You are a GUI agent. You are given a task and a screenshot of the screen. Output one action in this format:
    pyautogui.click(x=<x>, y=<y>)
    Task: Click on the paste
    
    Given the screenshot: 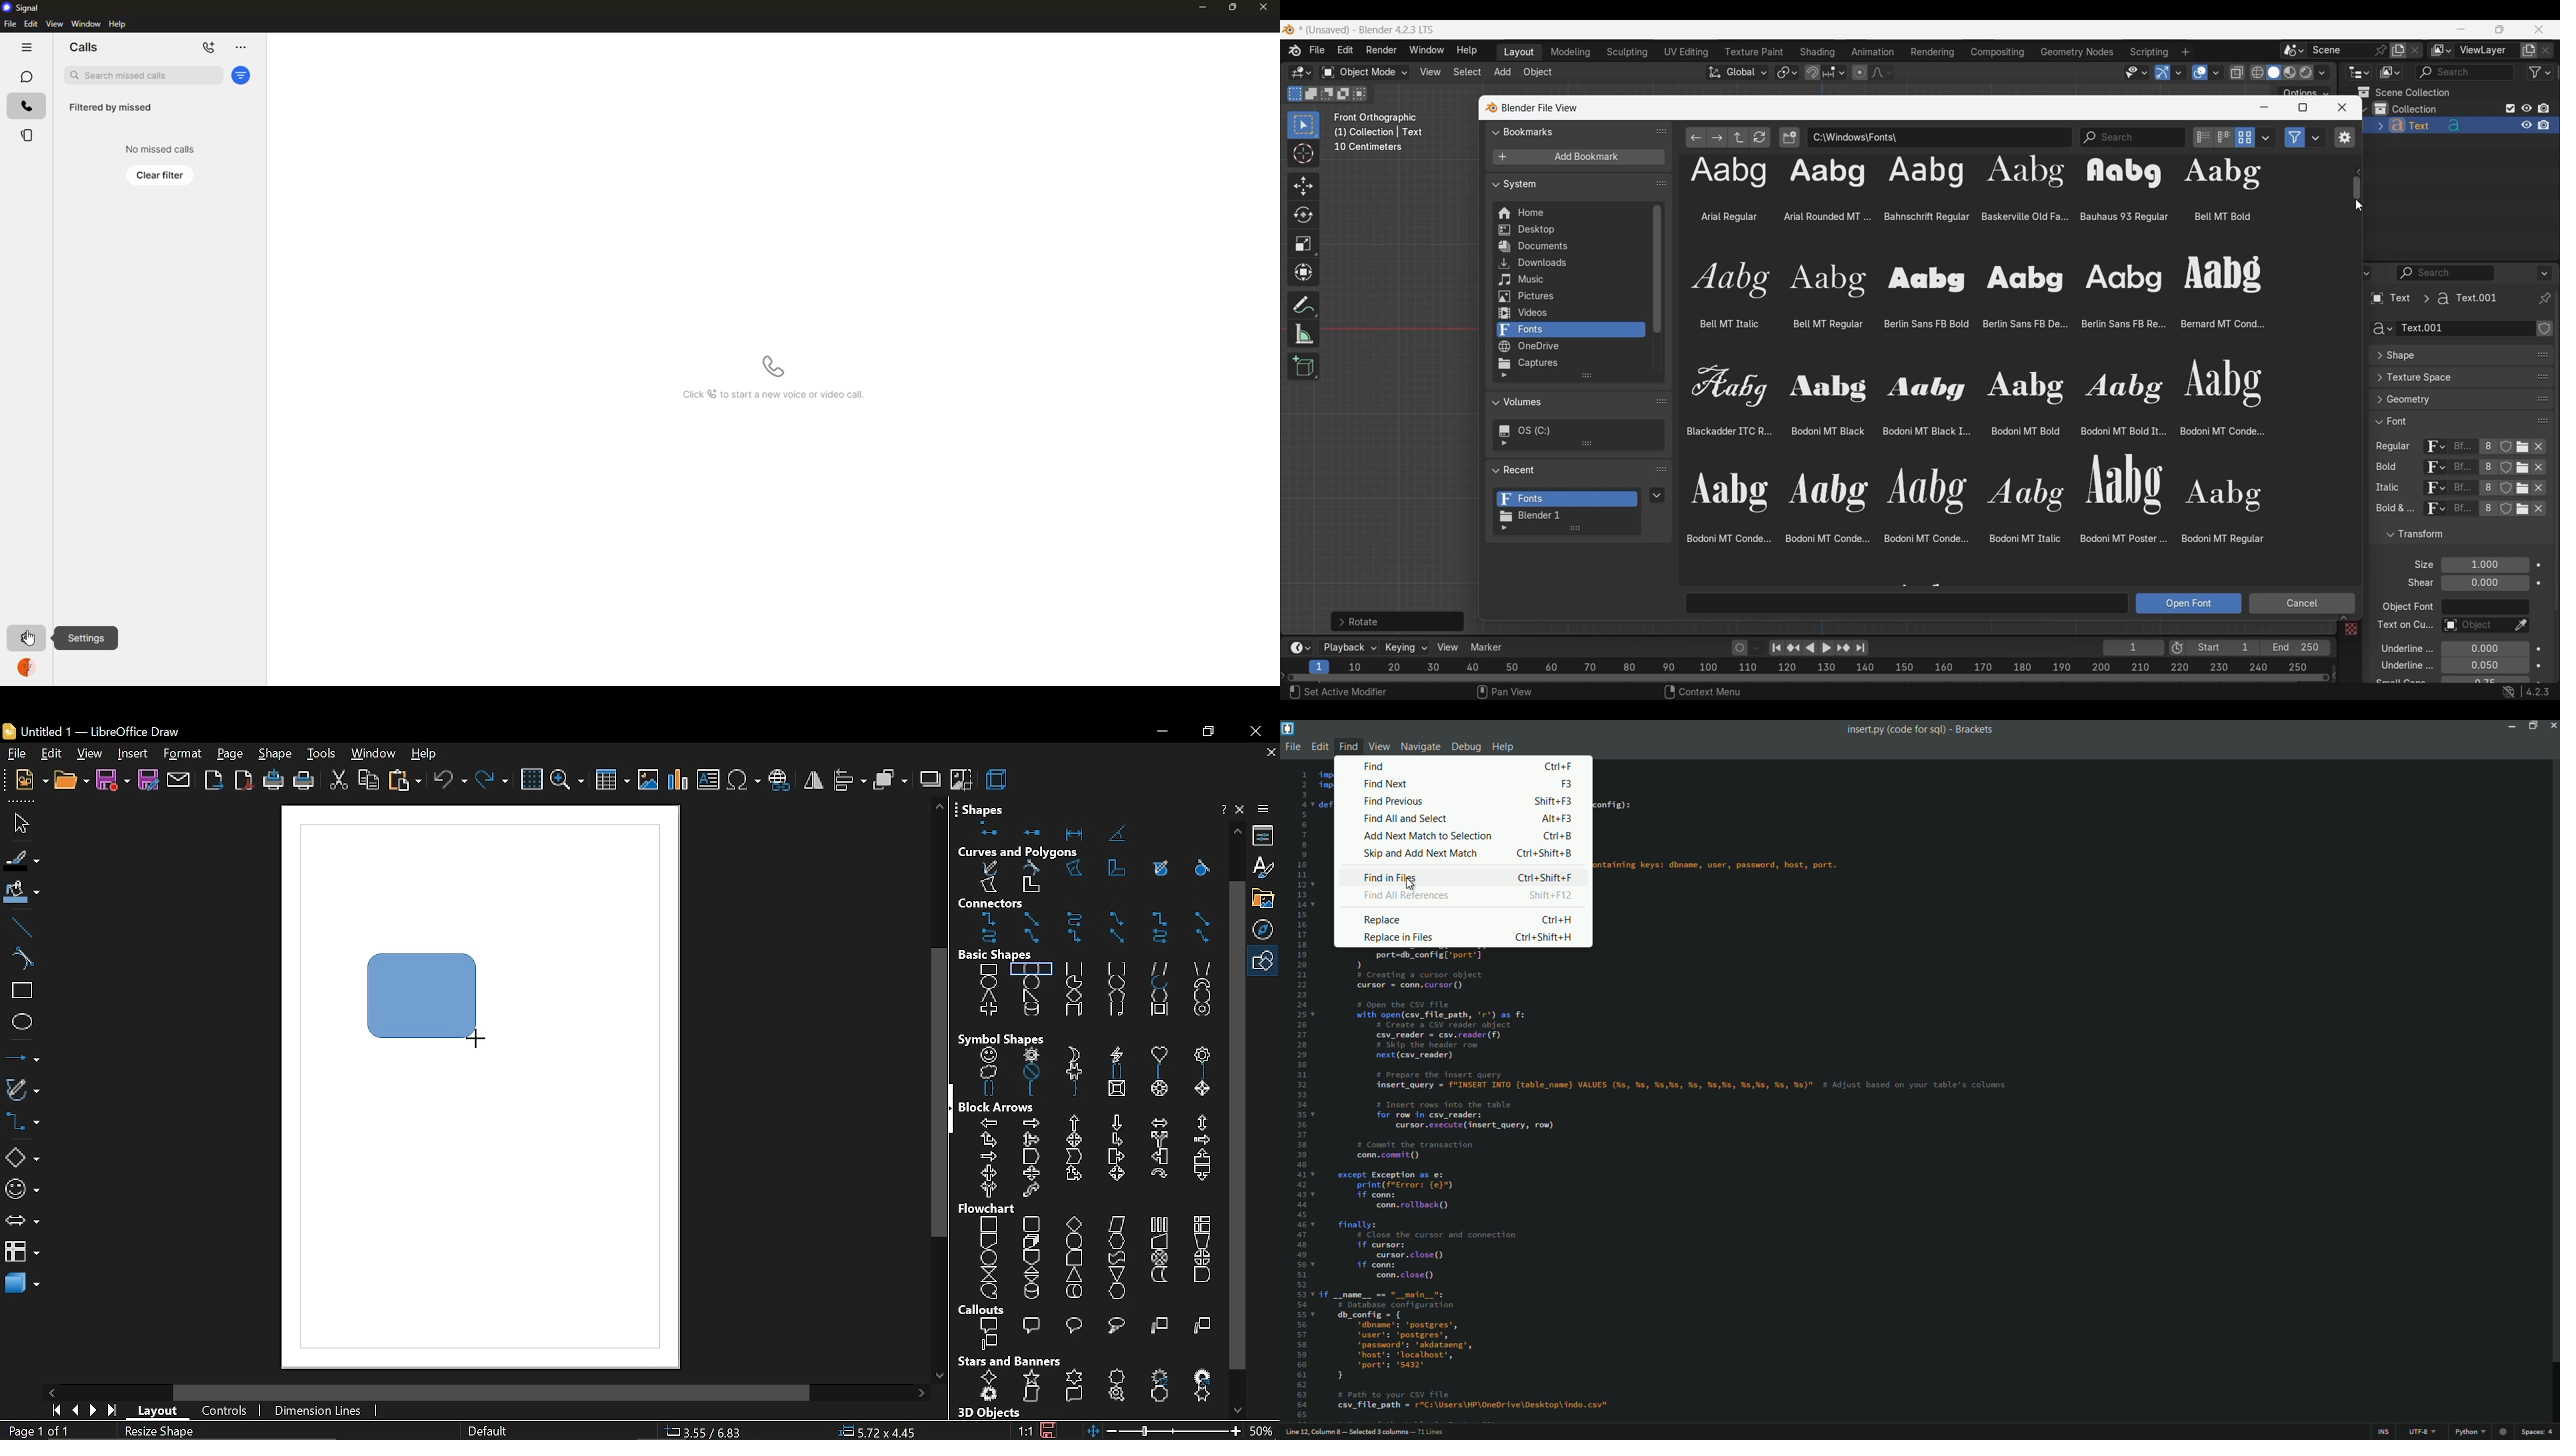 What is the action you would take?
    pyautogui.click(x=406, y=782)
    